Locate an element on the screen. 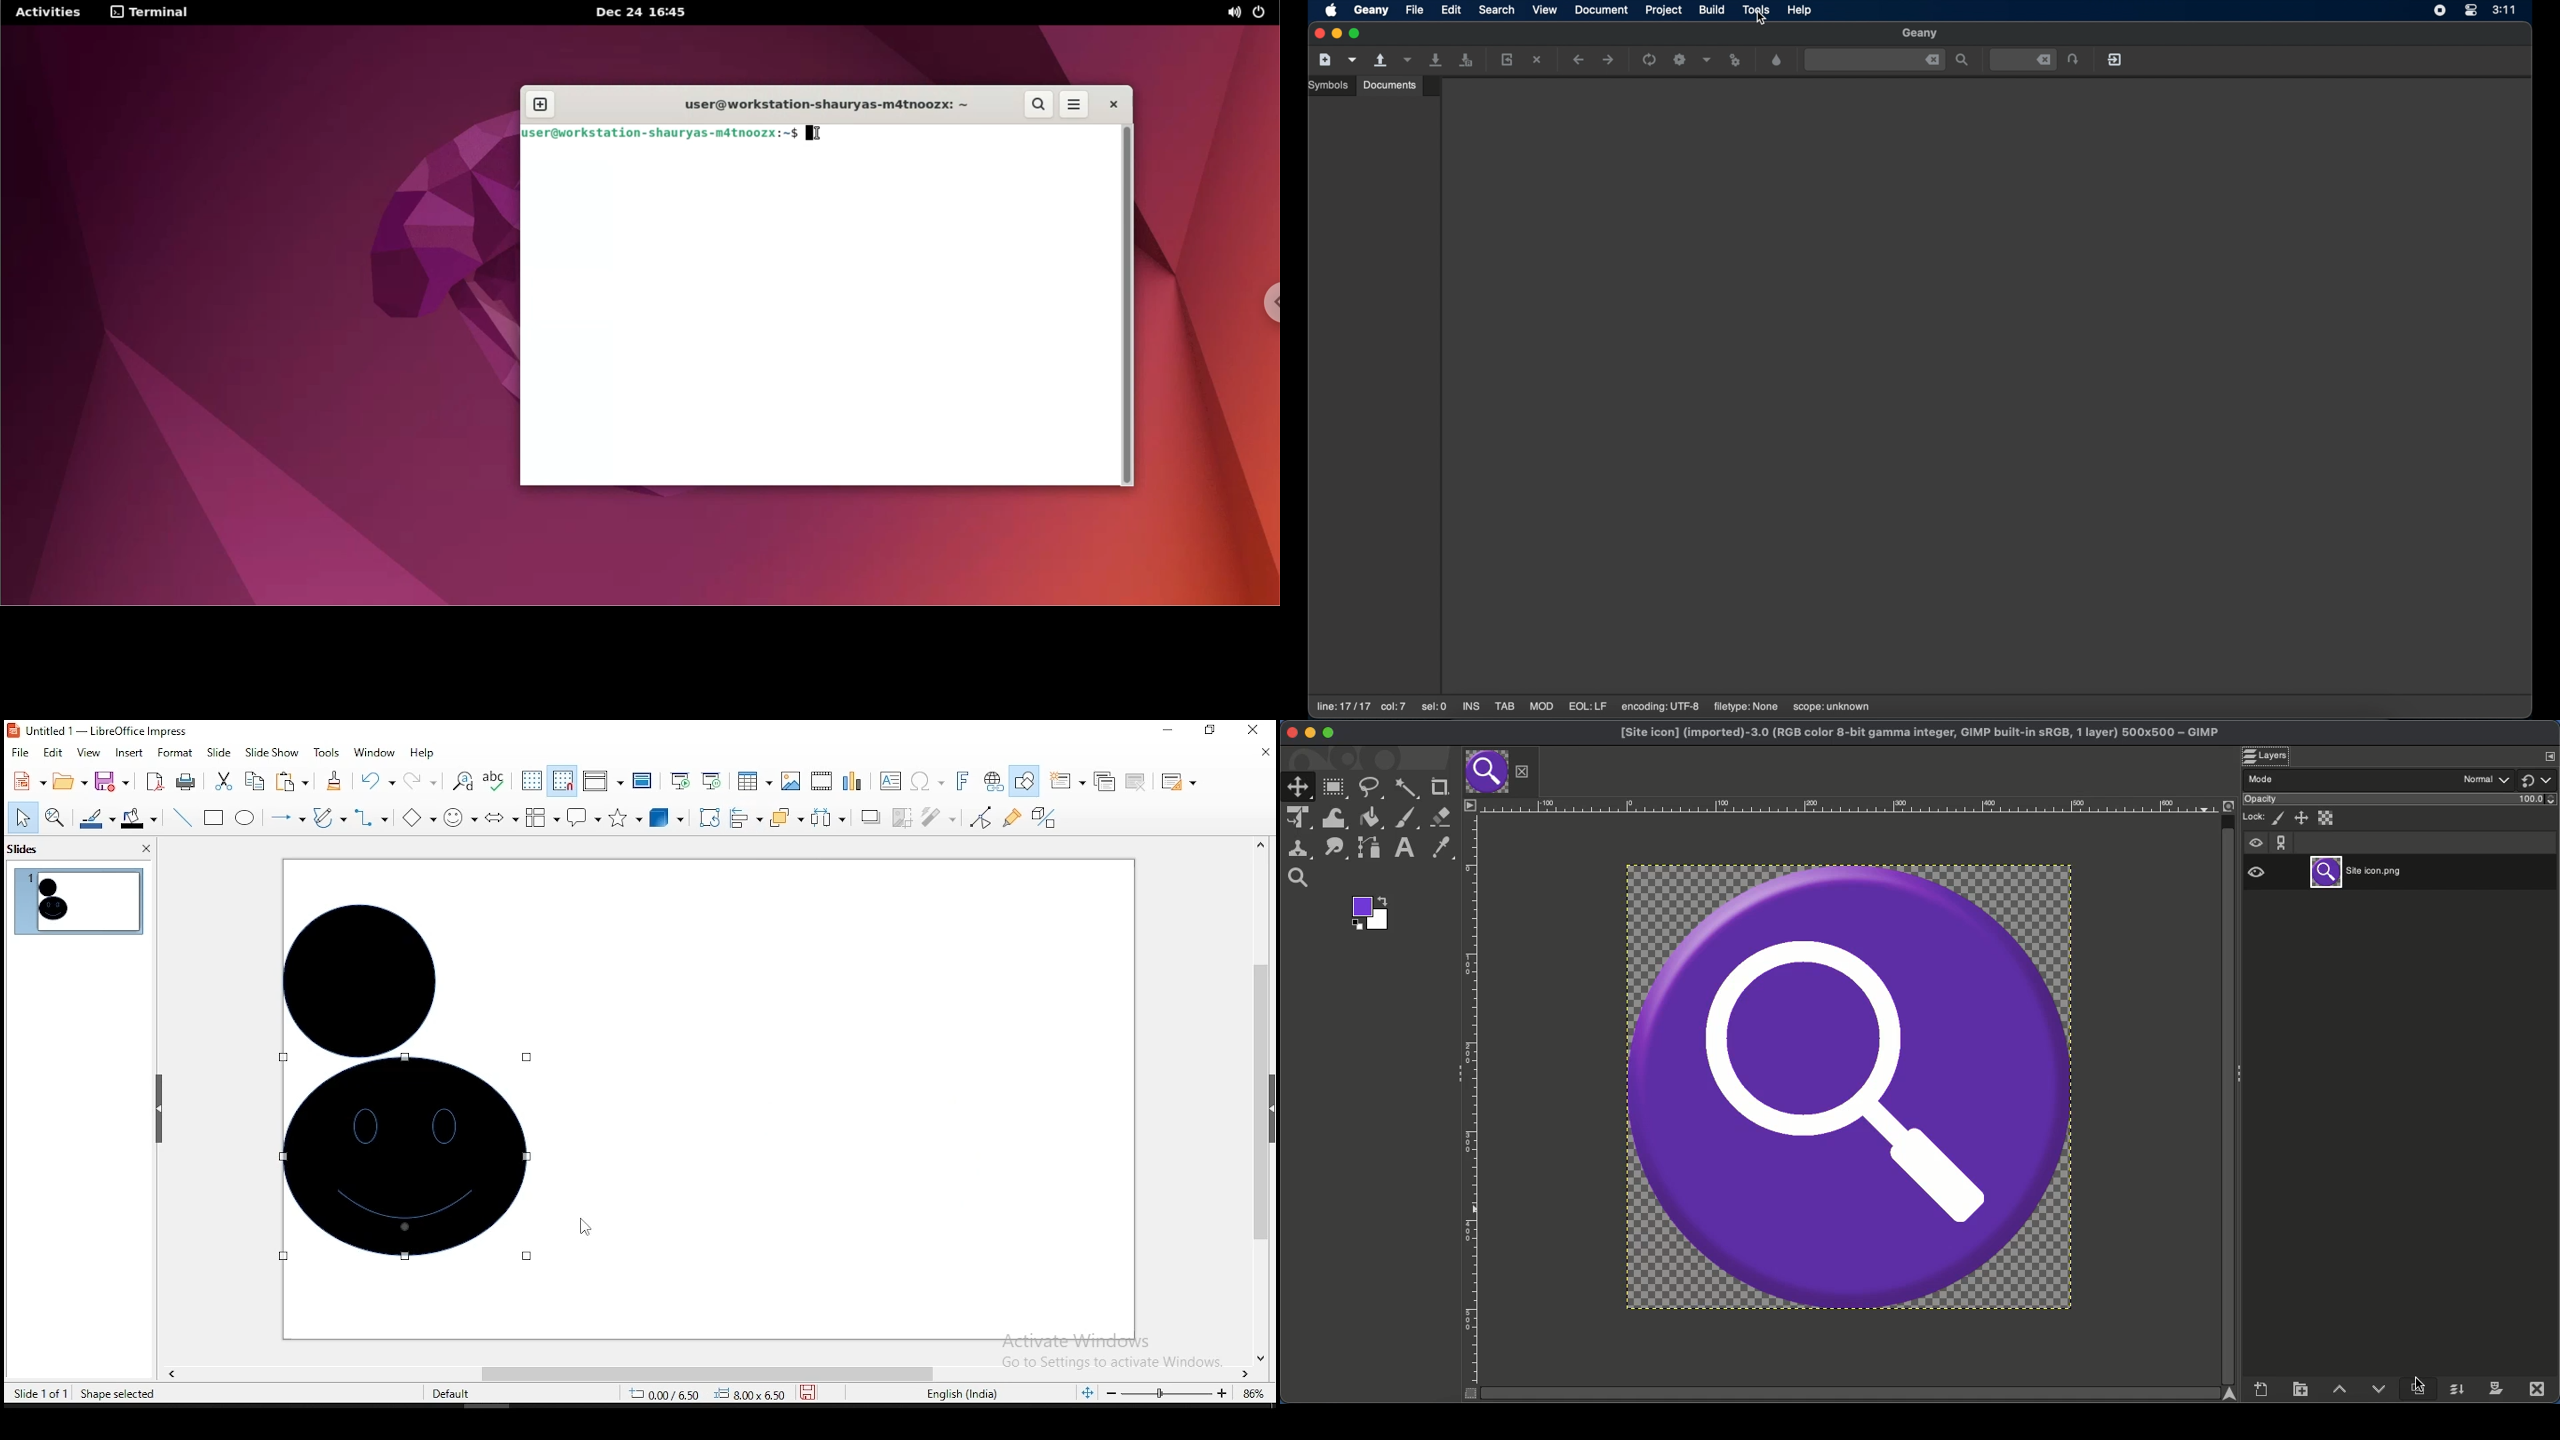 This screenshot has height=1456, width=2576. Show is located at coordinates (2550, 780).